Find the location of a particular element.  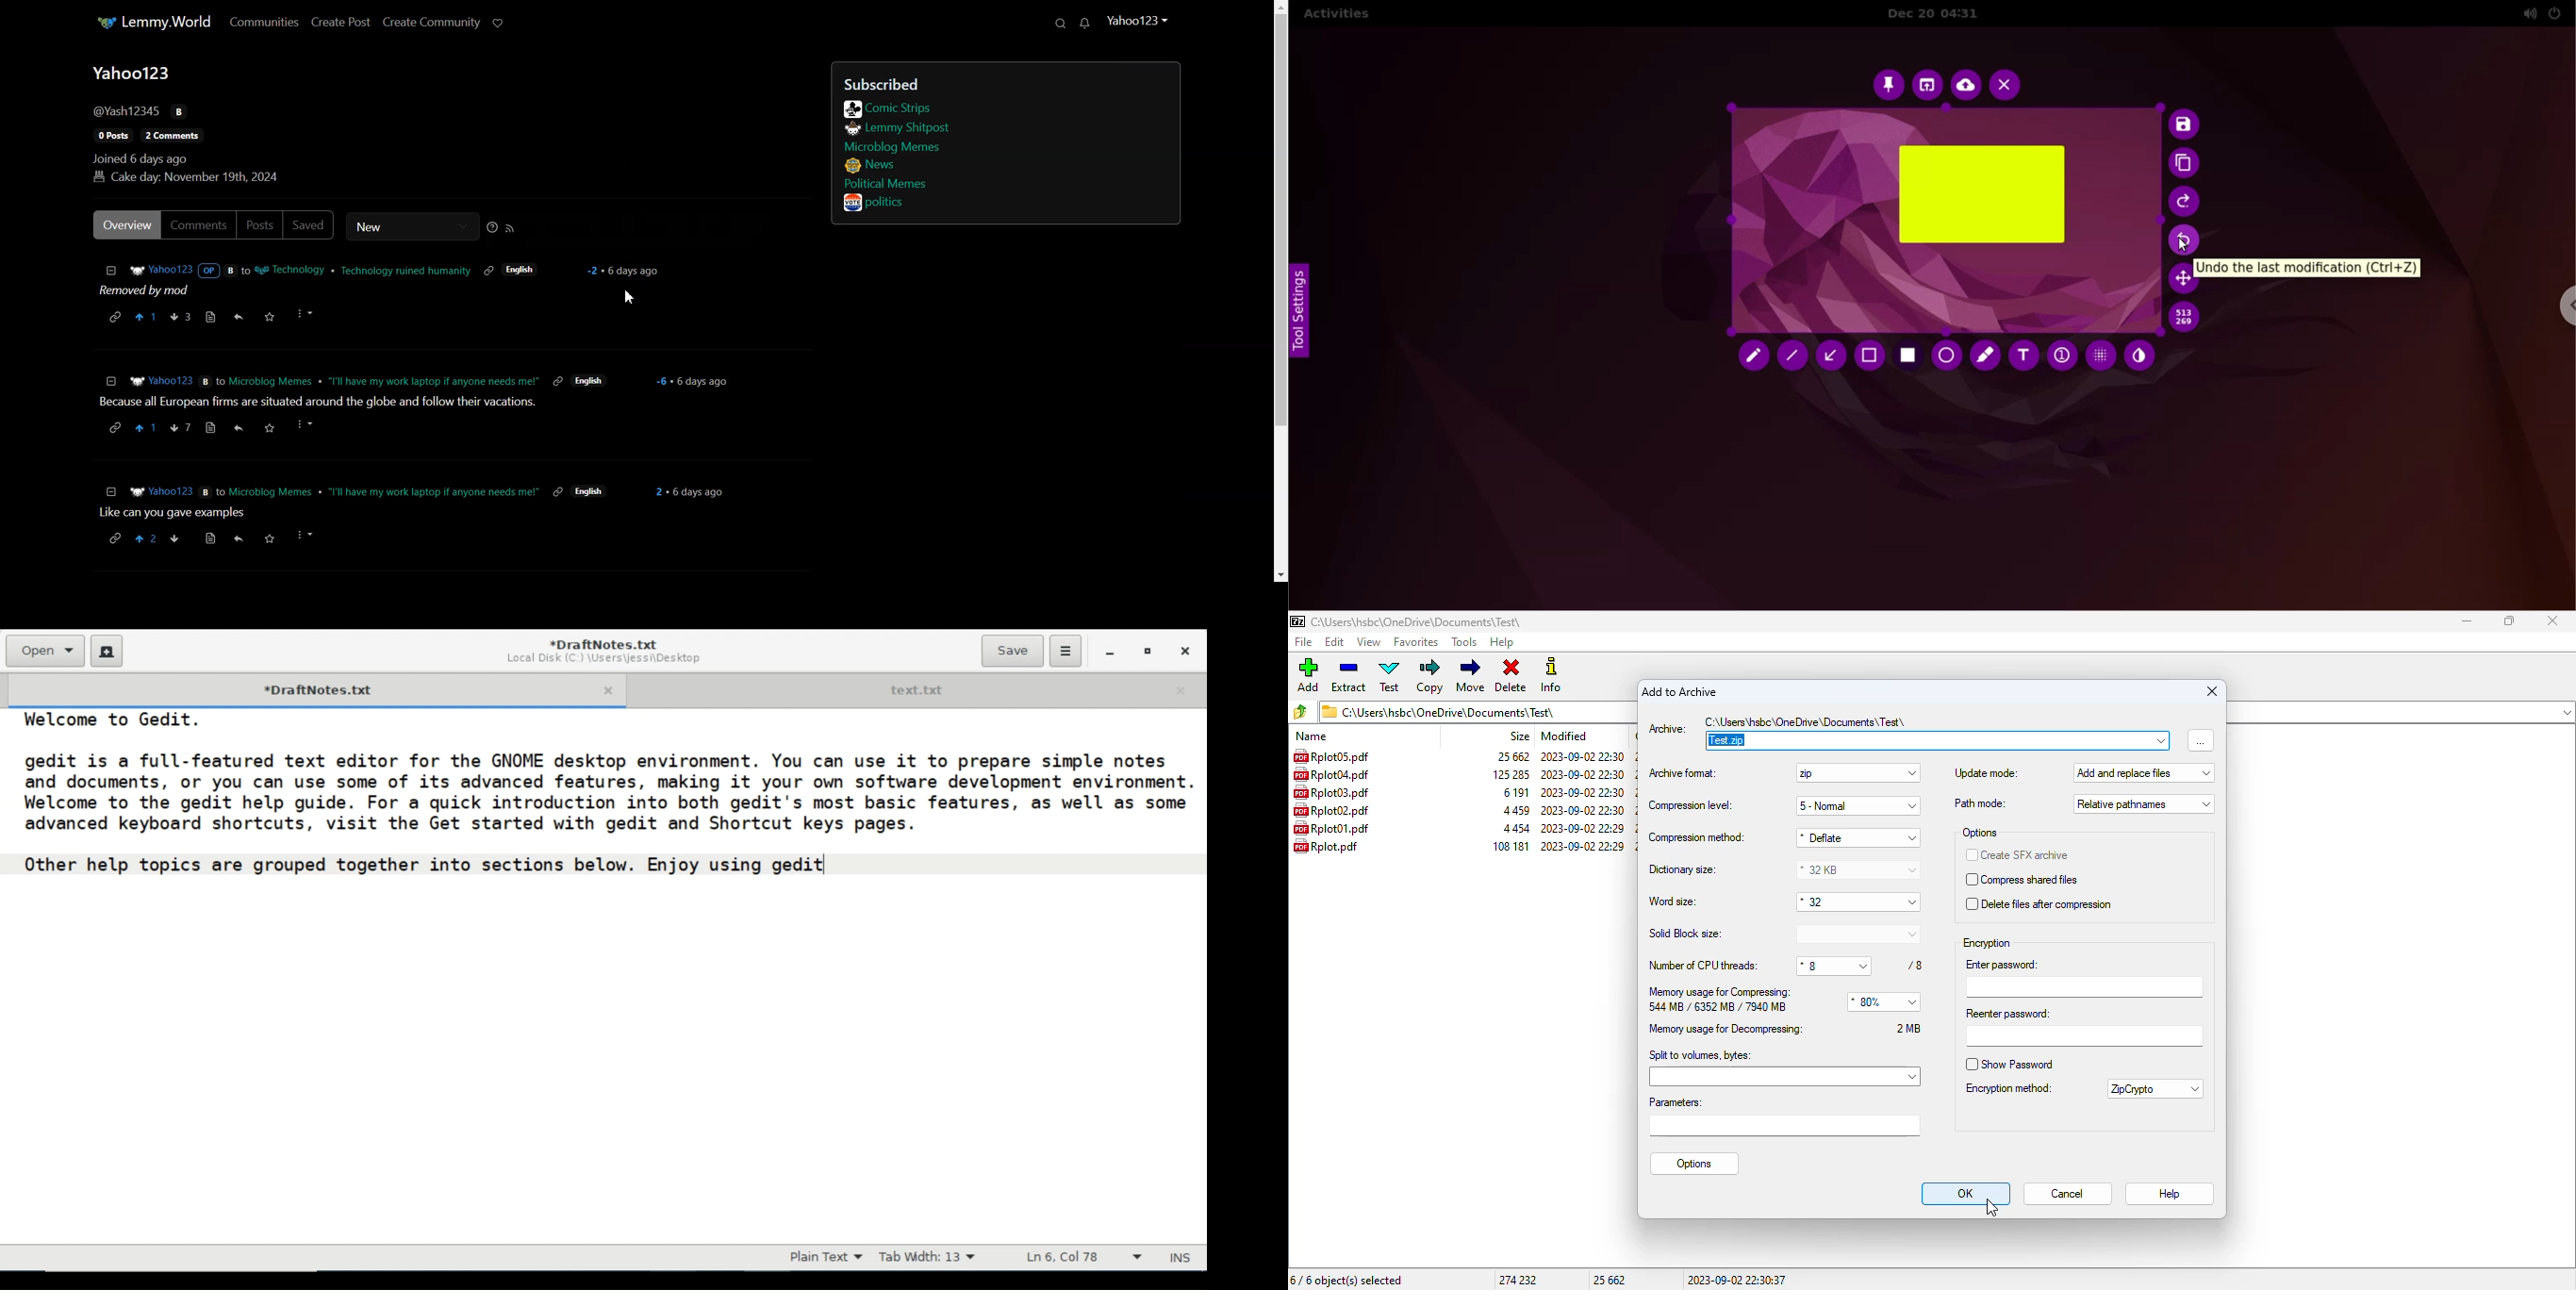

*8/8 is located at coordinates (1862, 966).